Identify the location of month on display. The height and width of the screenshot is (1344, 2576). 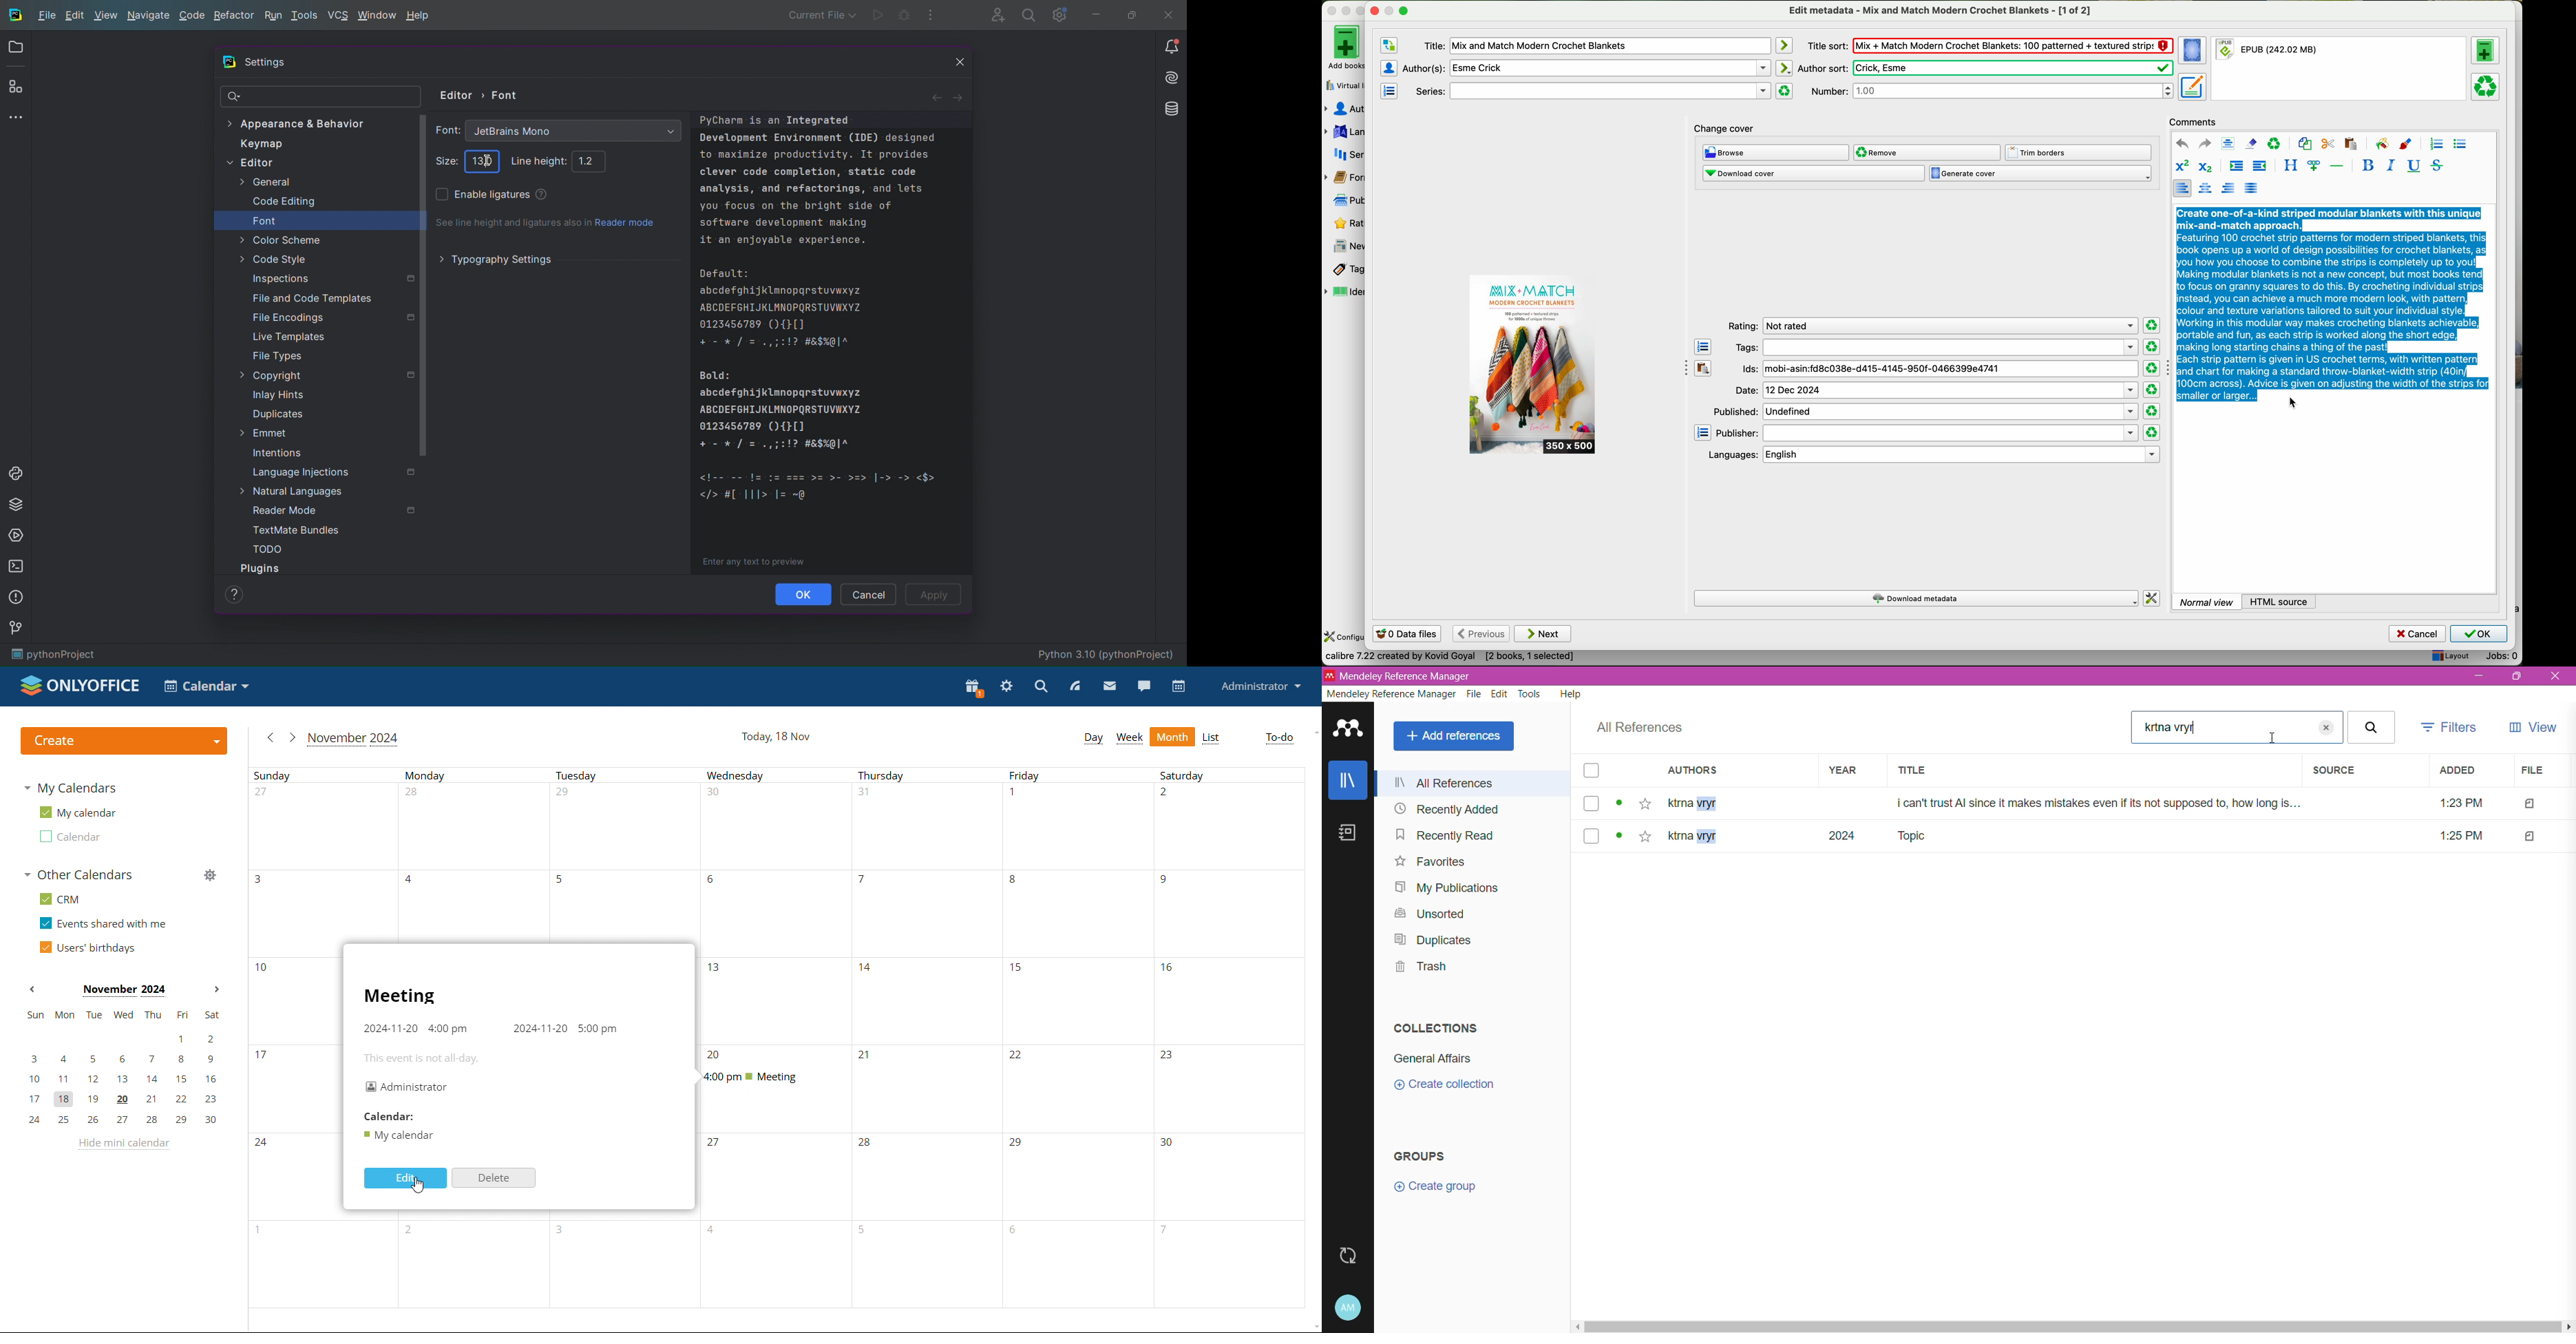
(124, 991).